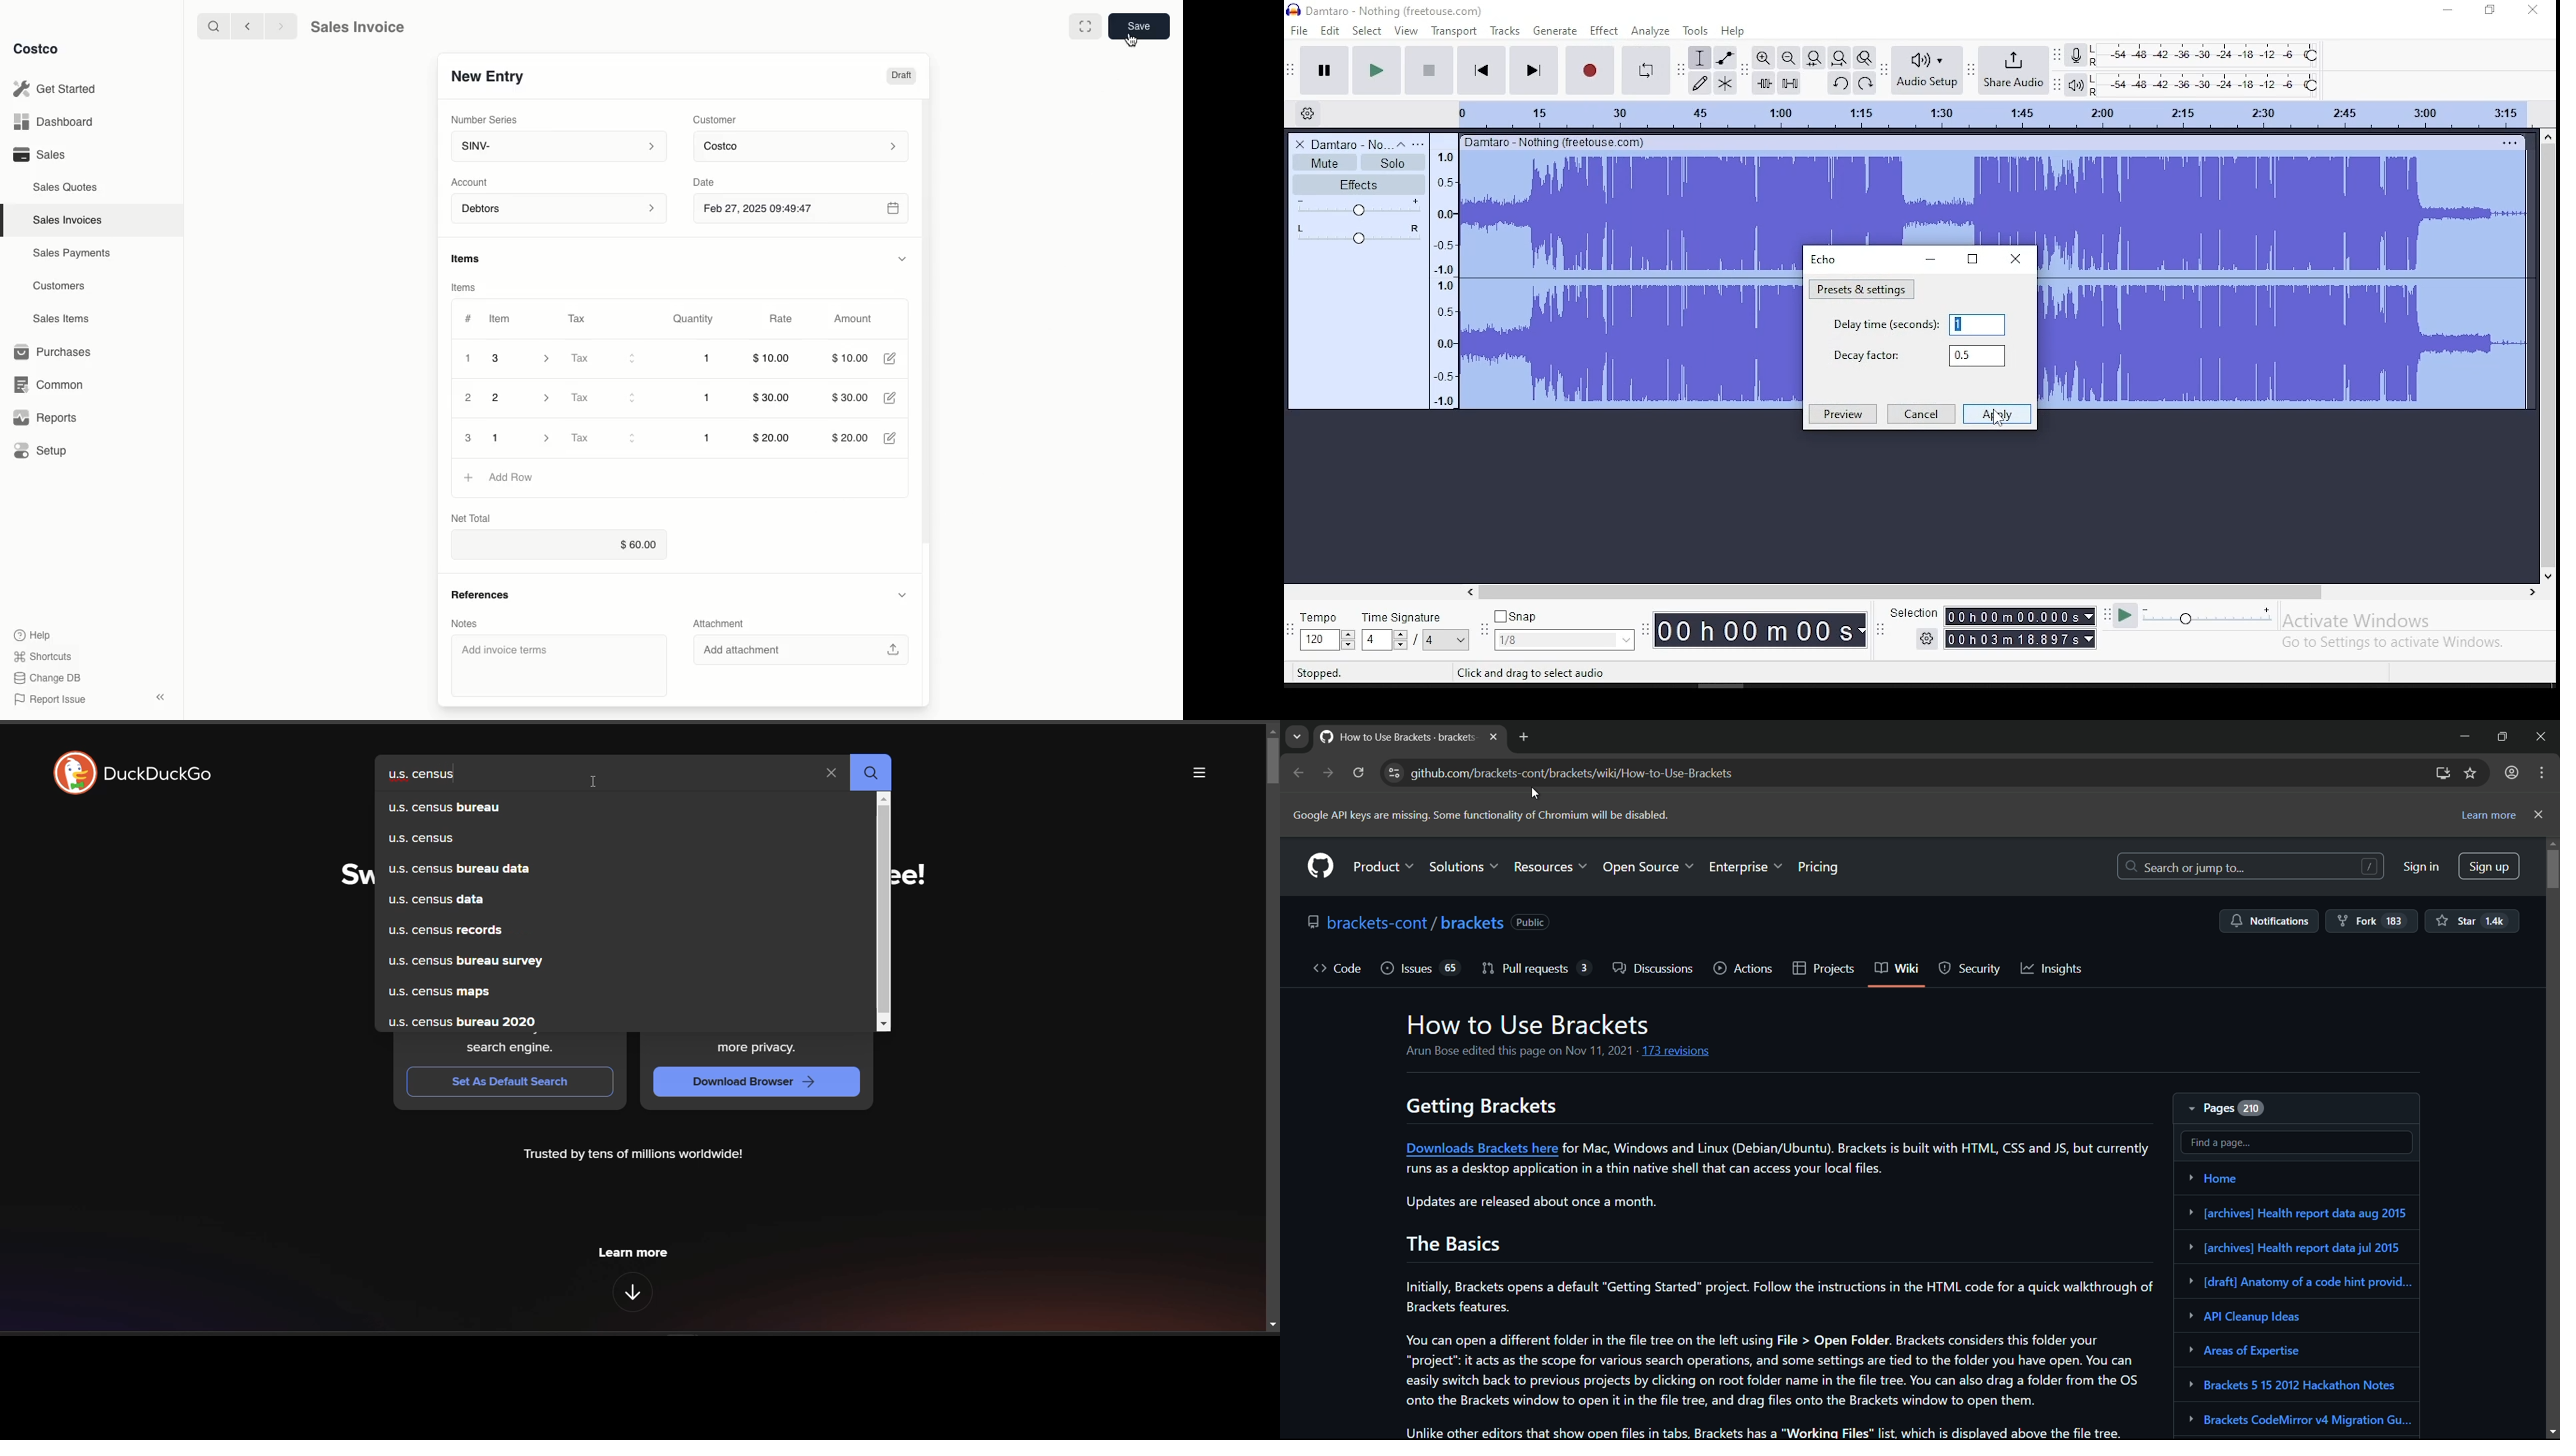  What do you see at coordinates (523, 438) in the screenshot?
I see `1` at bounding box center [523, 438].